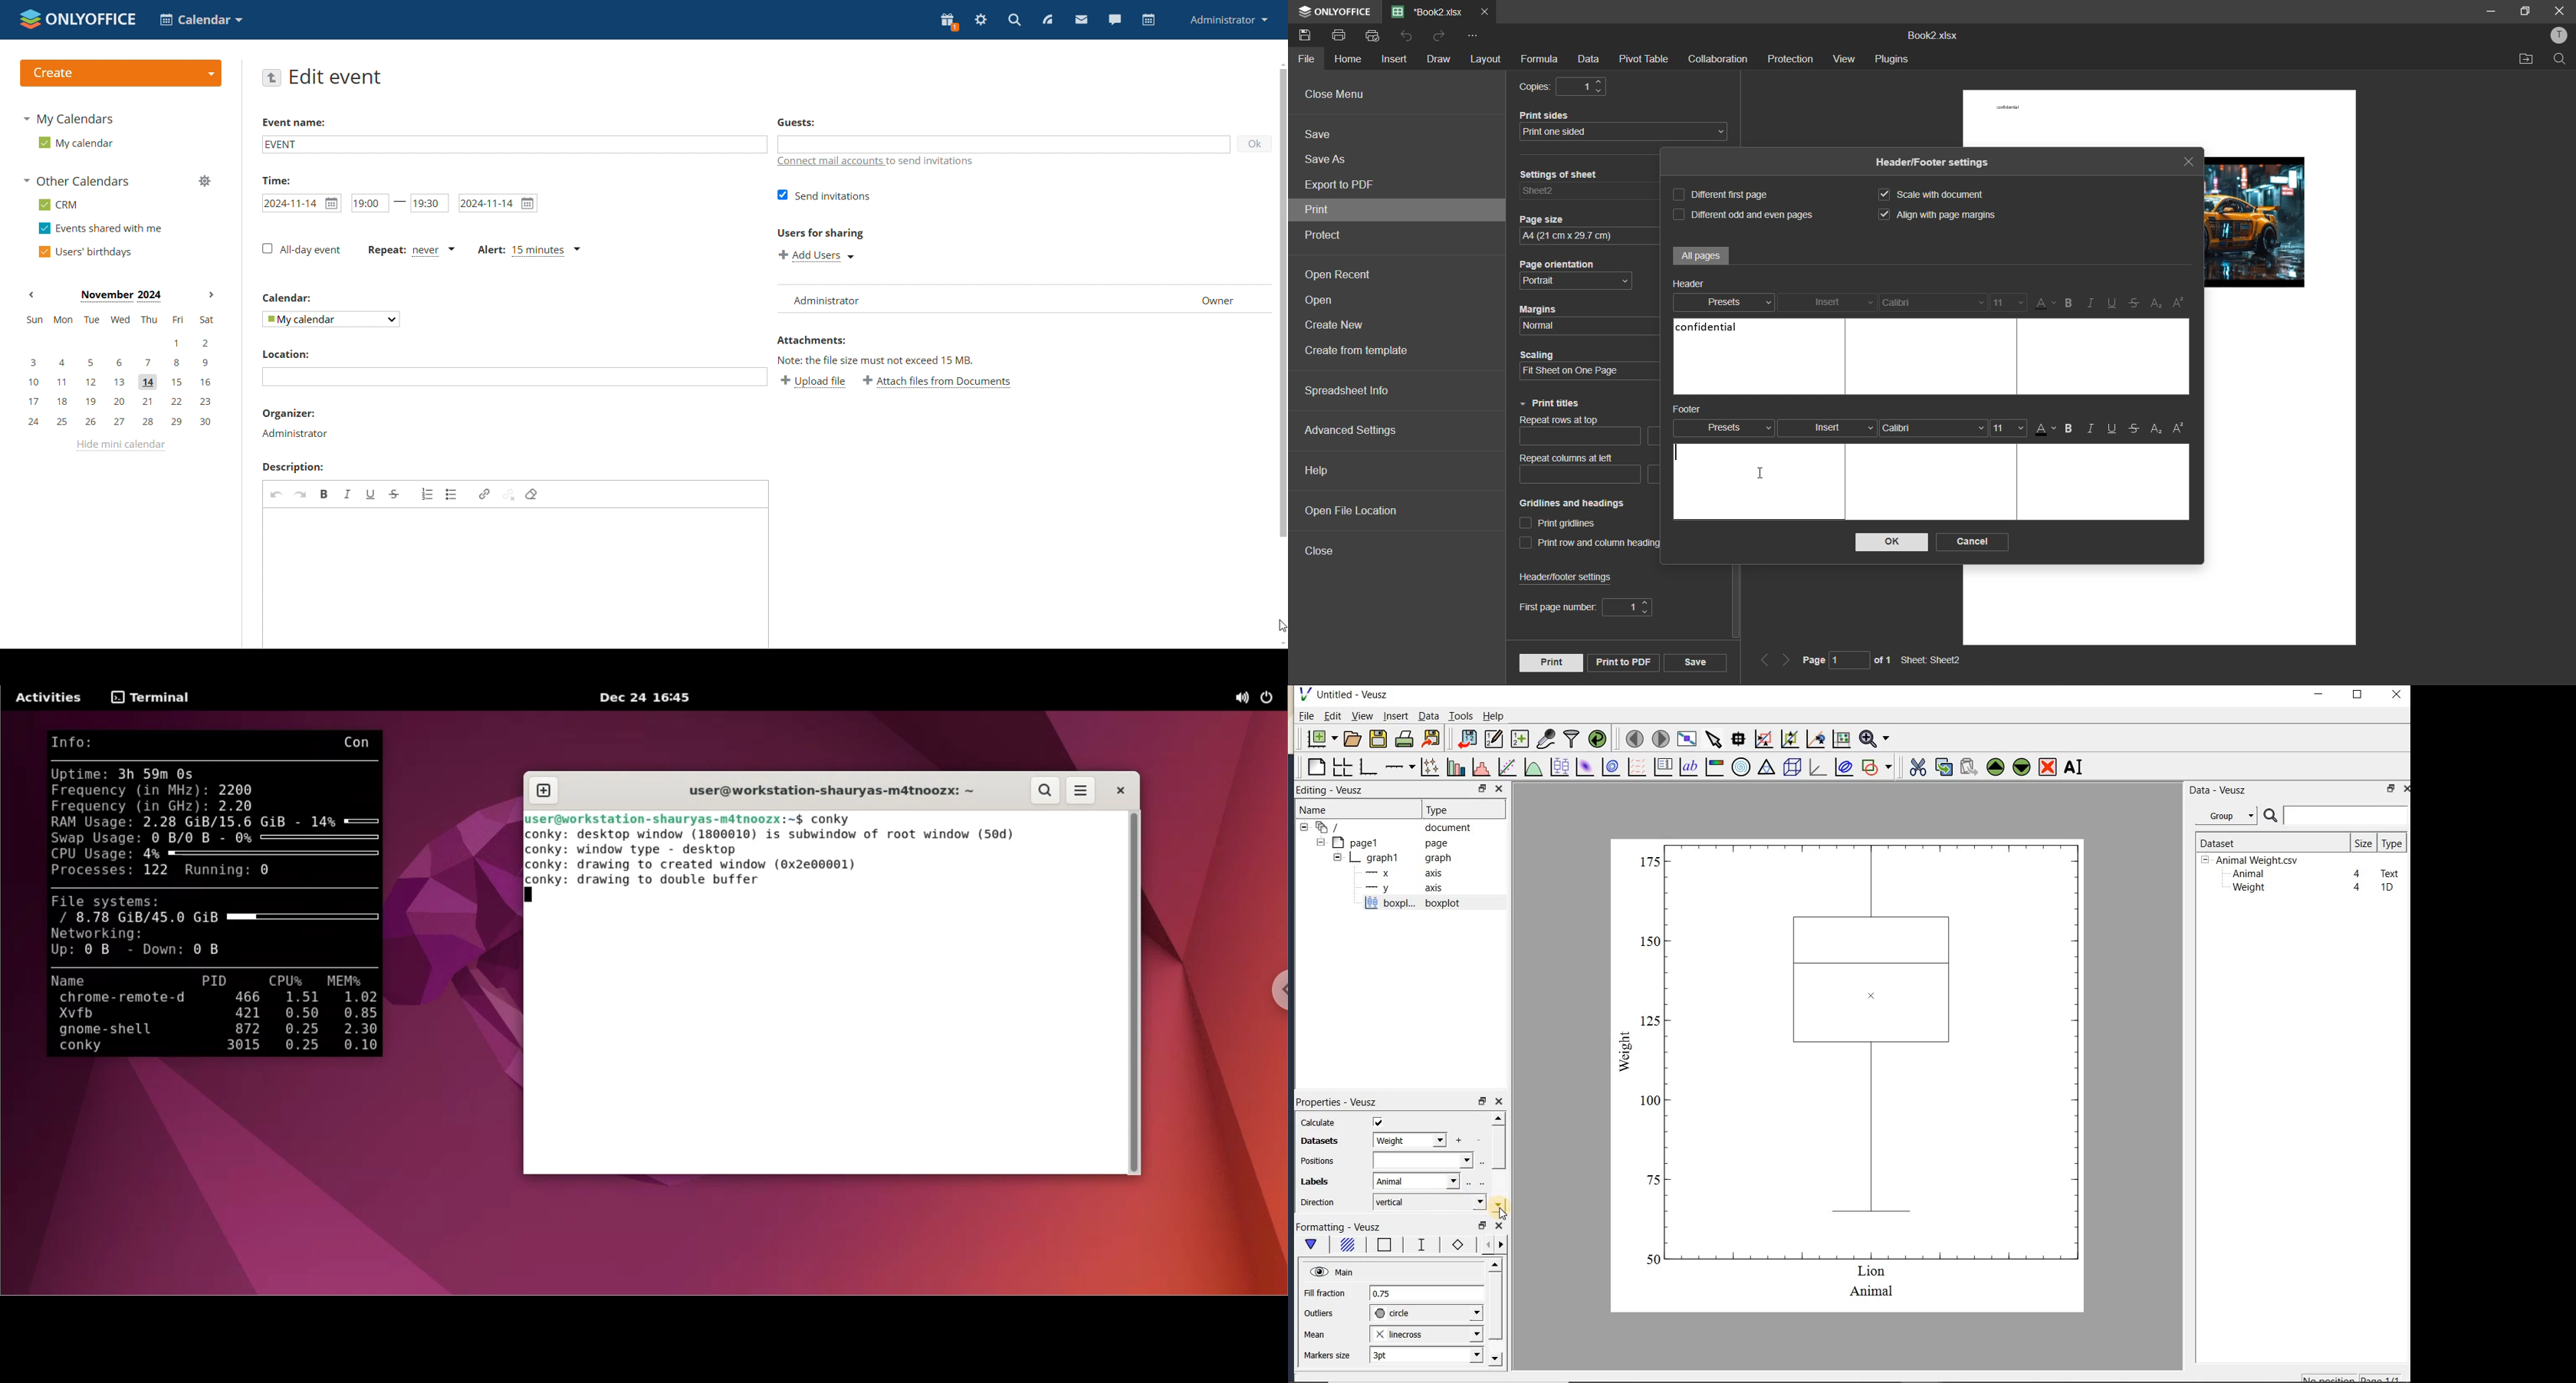 This screenshot has height=1400, width=2576. Describe the element at coordinates (1351, 739) in the screenshot. I see `open a document` at that location.